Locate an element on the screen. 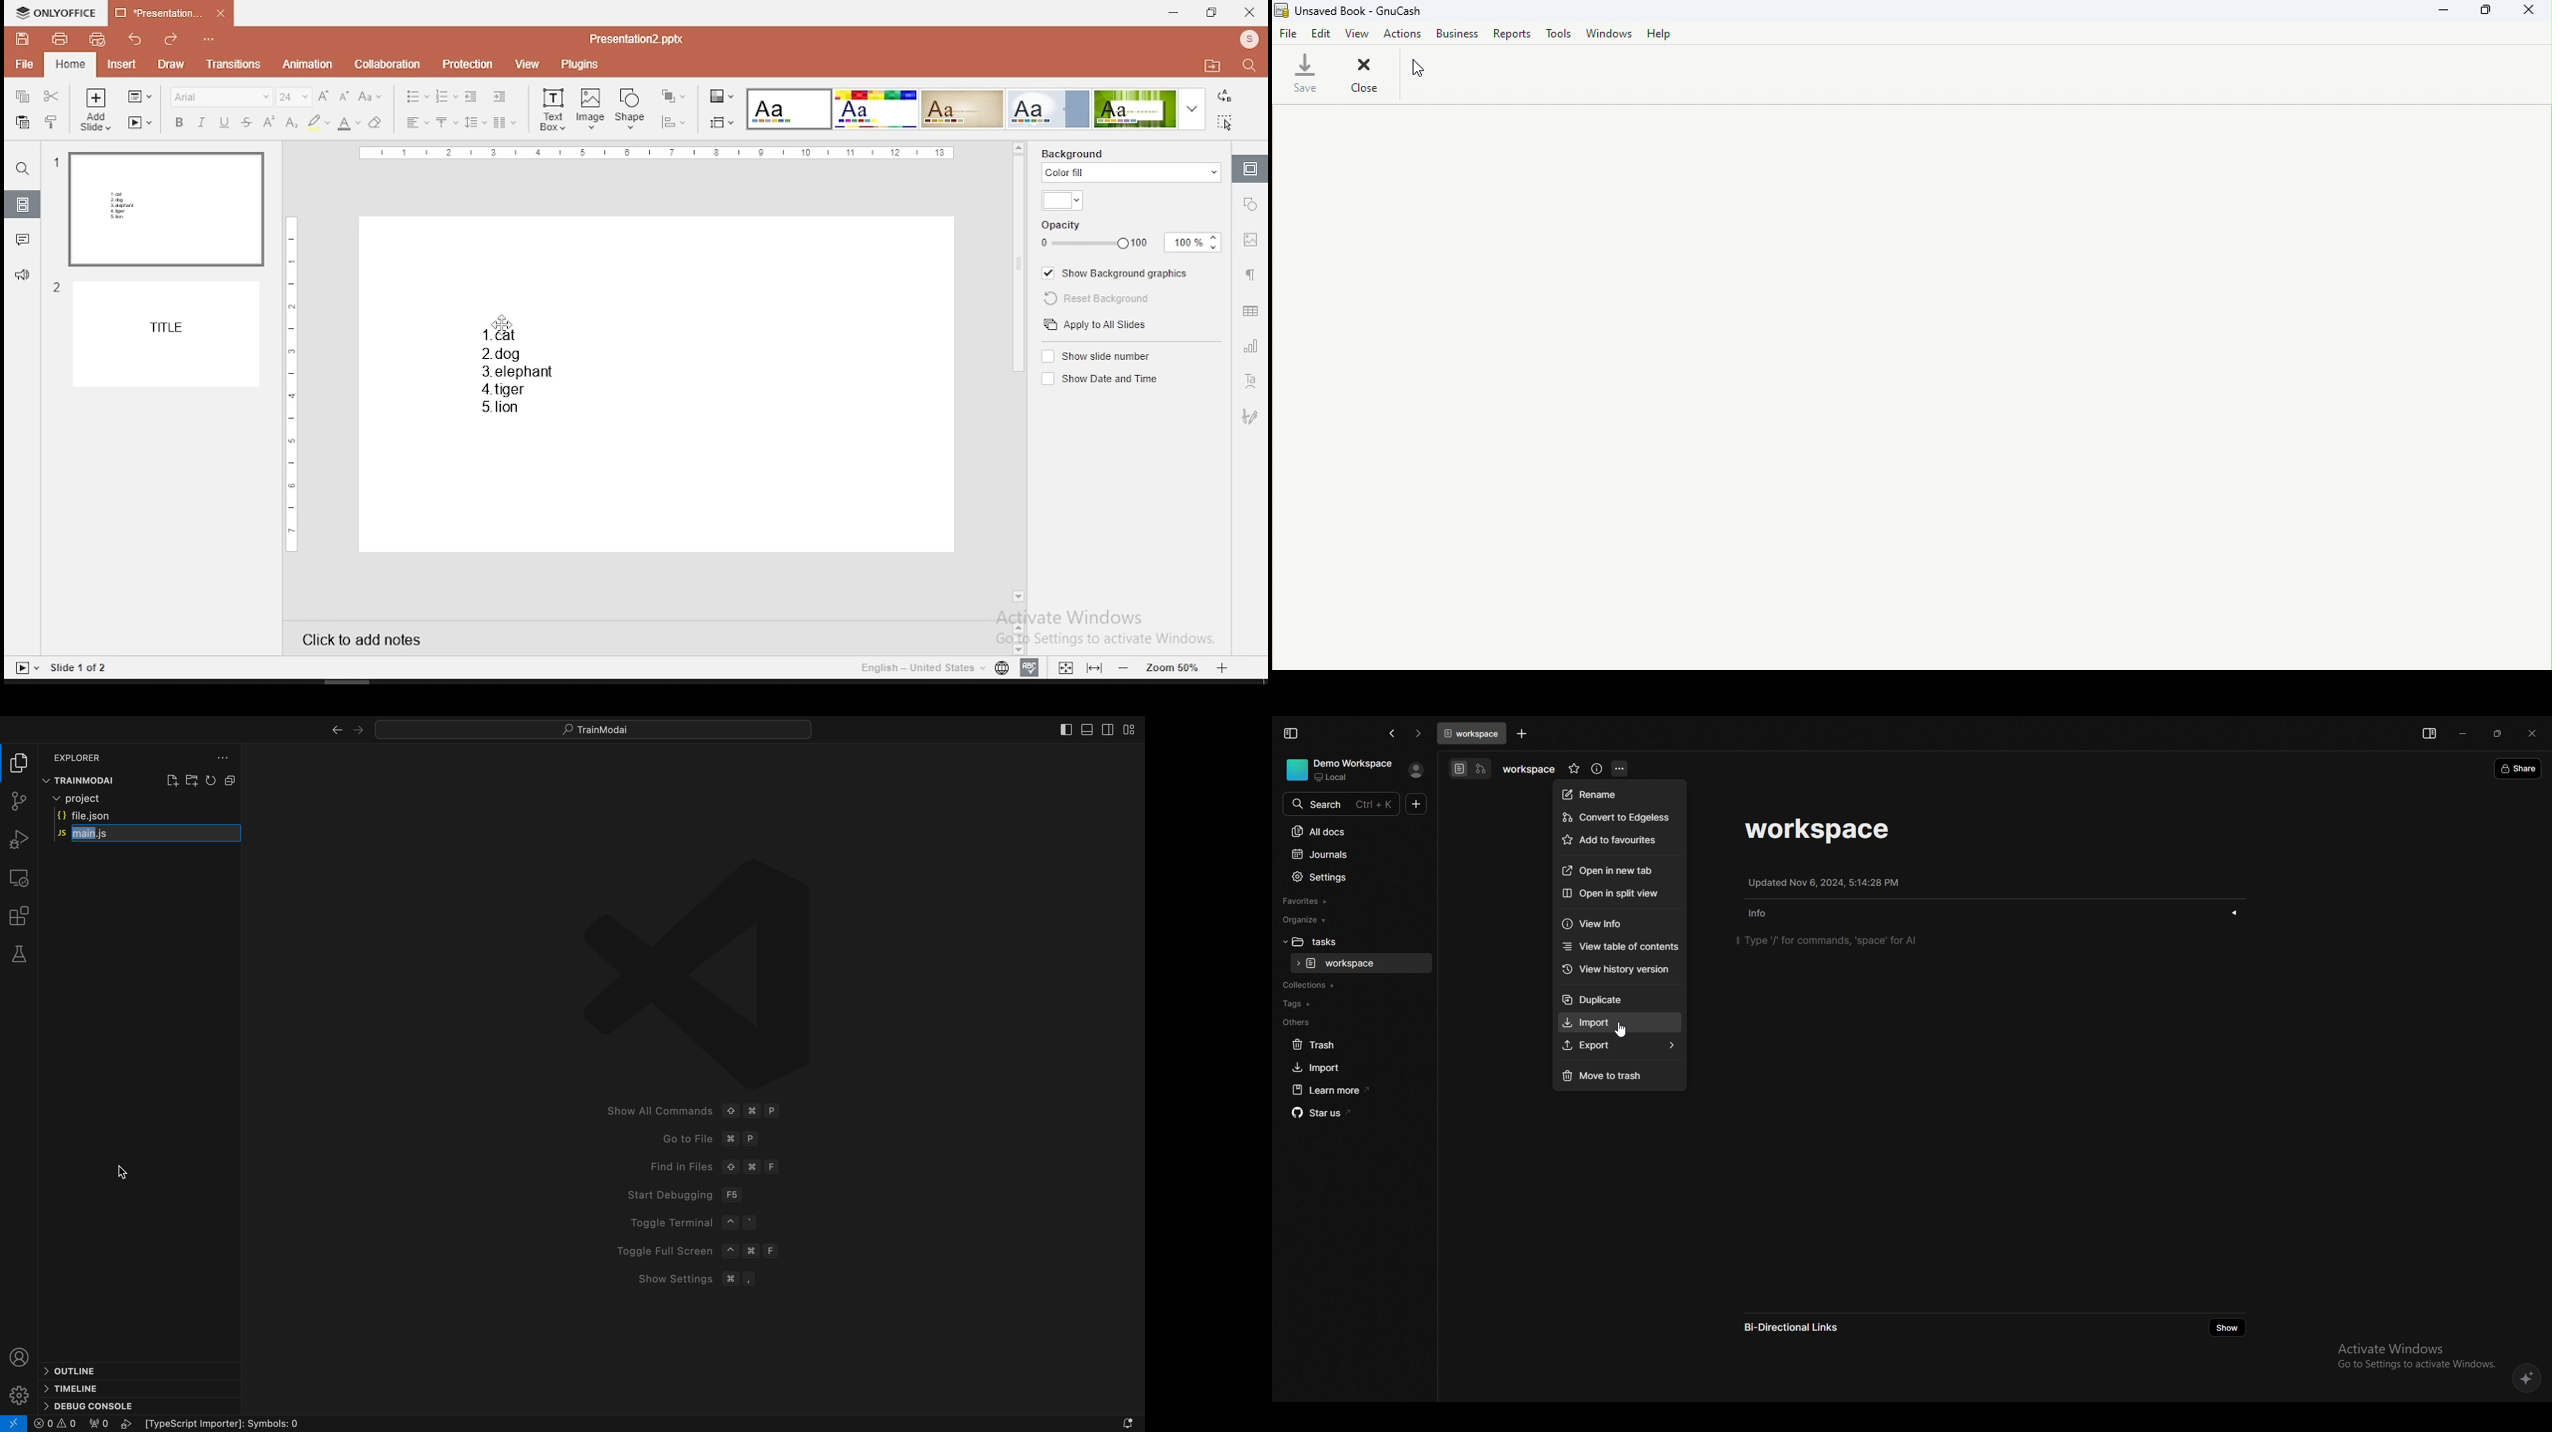 The width and height of the screenshot is (2576, 1456). show slide number on/off is located at coordinates (1099, 355).